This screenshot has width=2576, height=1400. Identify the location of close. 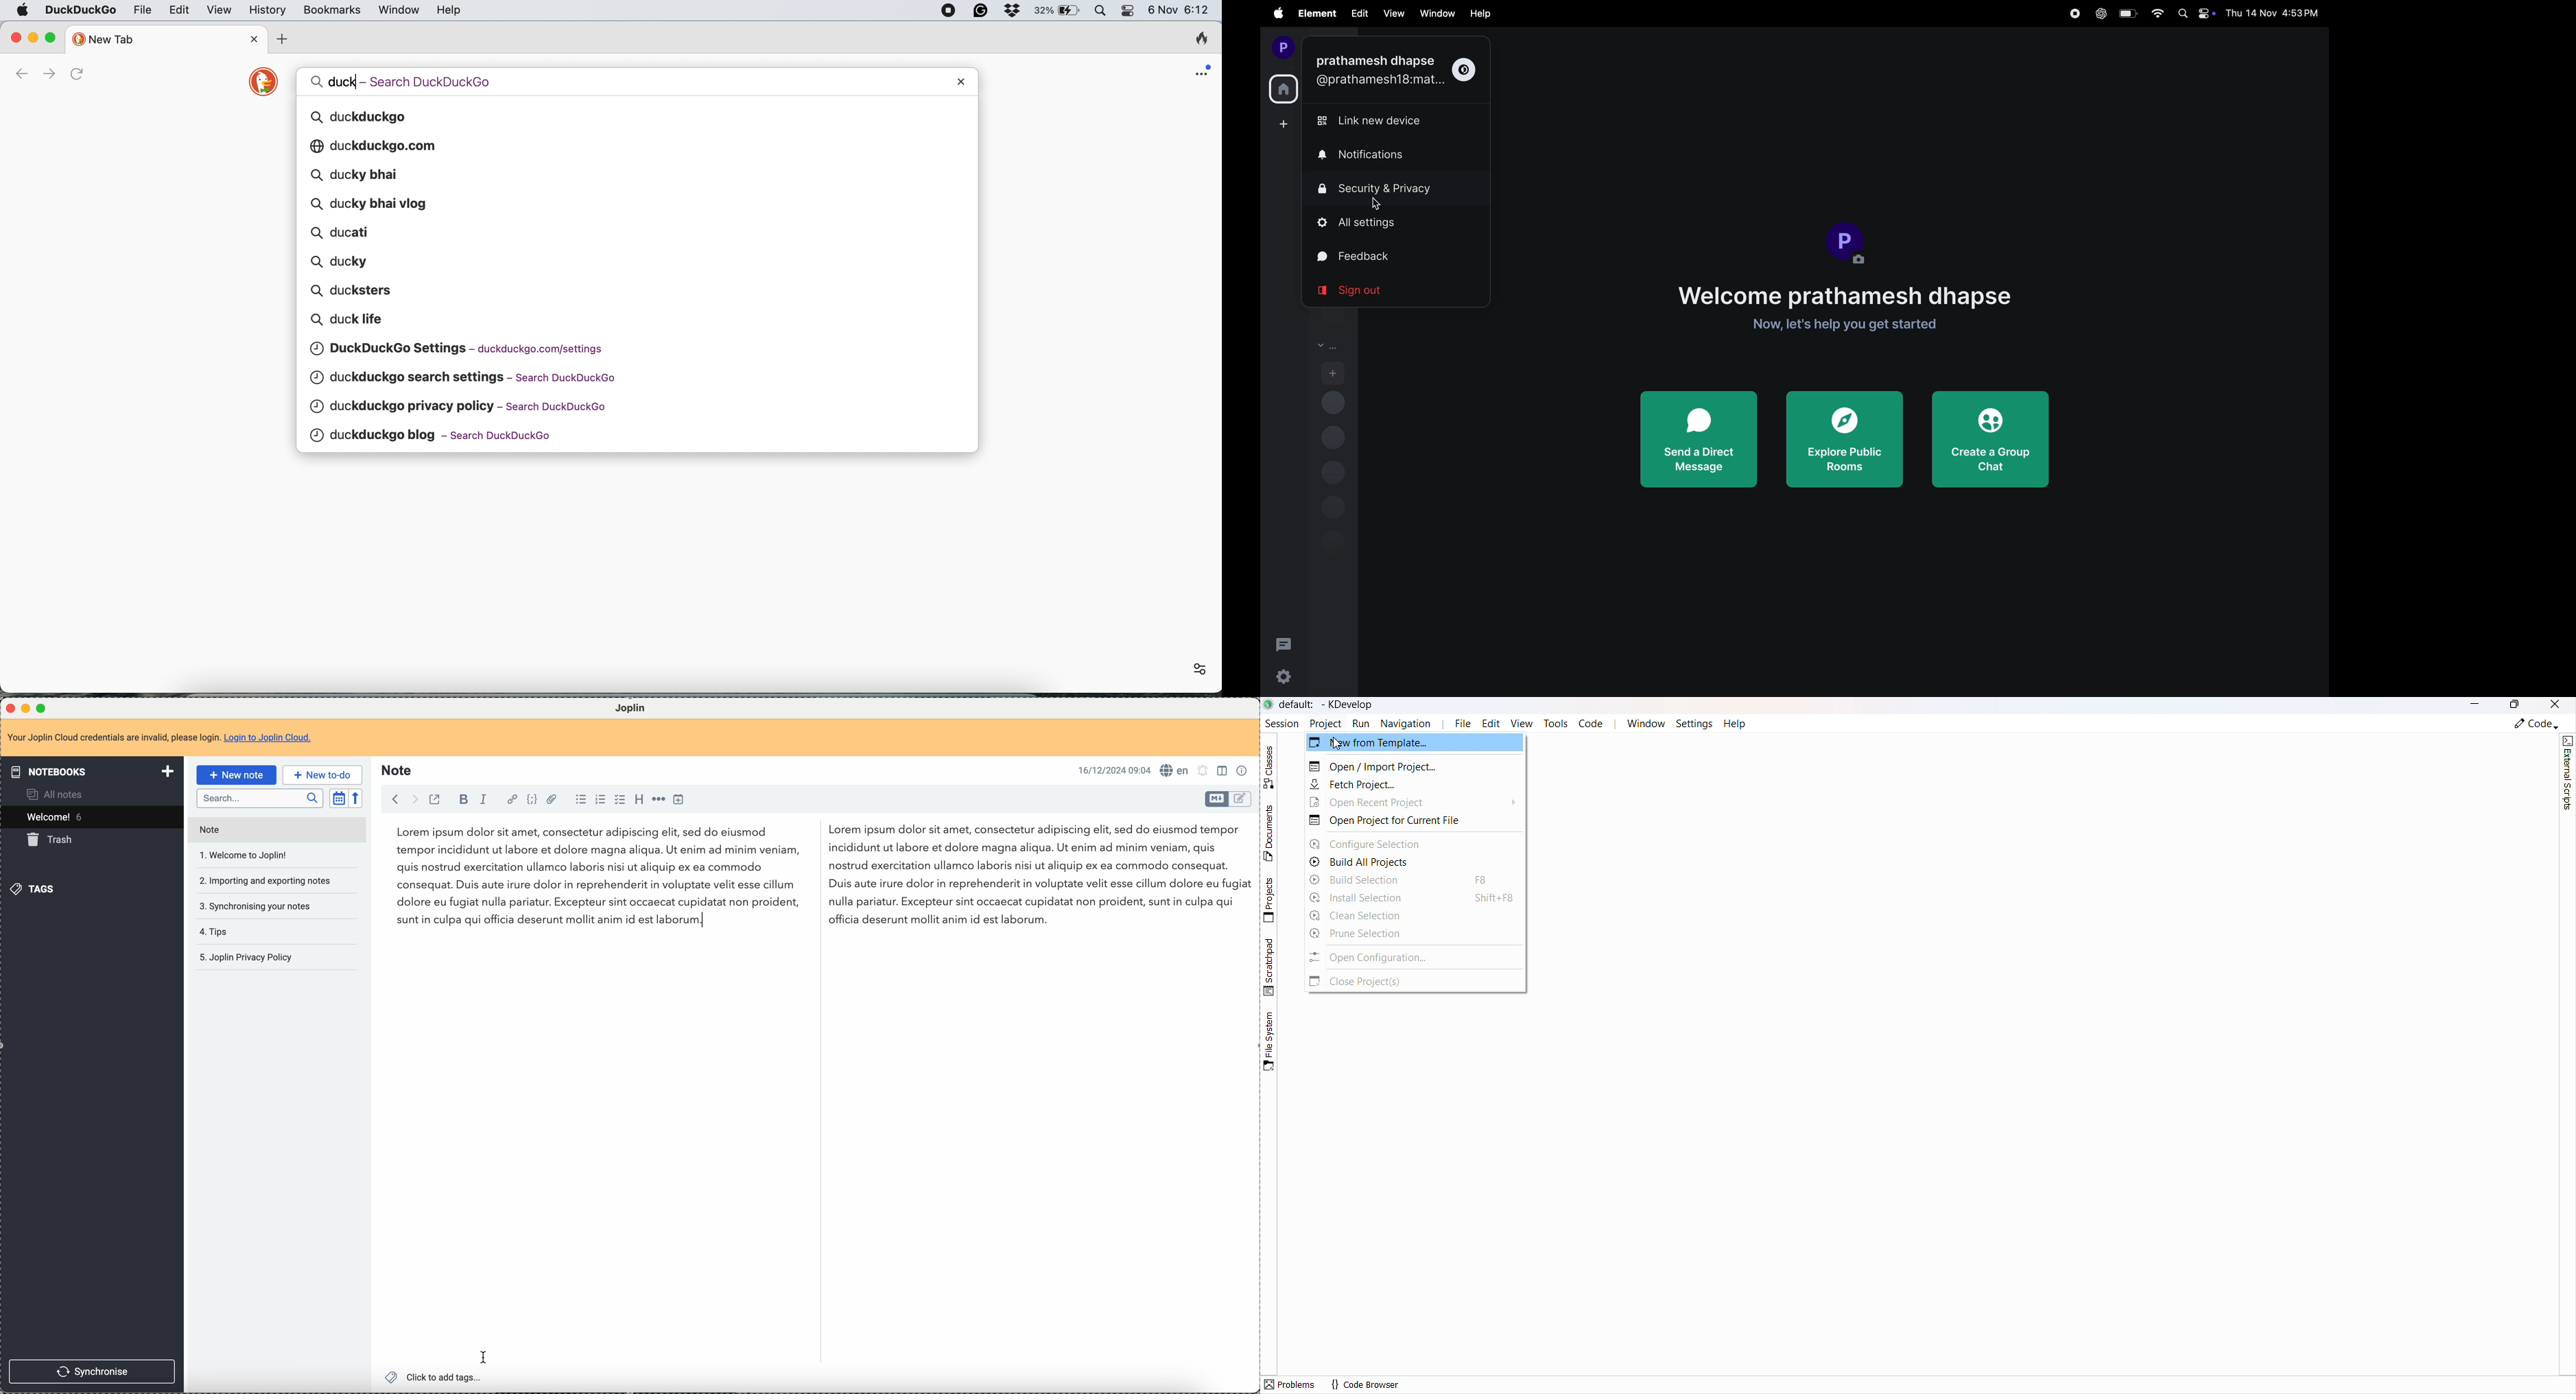
(9, 706).